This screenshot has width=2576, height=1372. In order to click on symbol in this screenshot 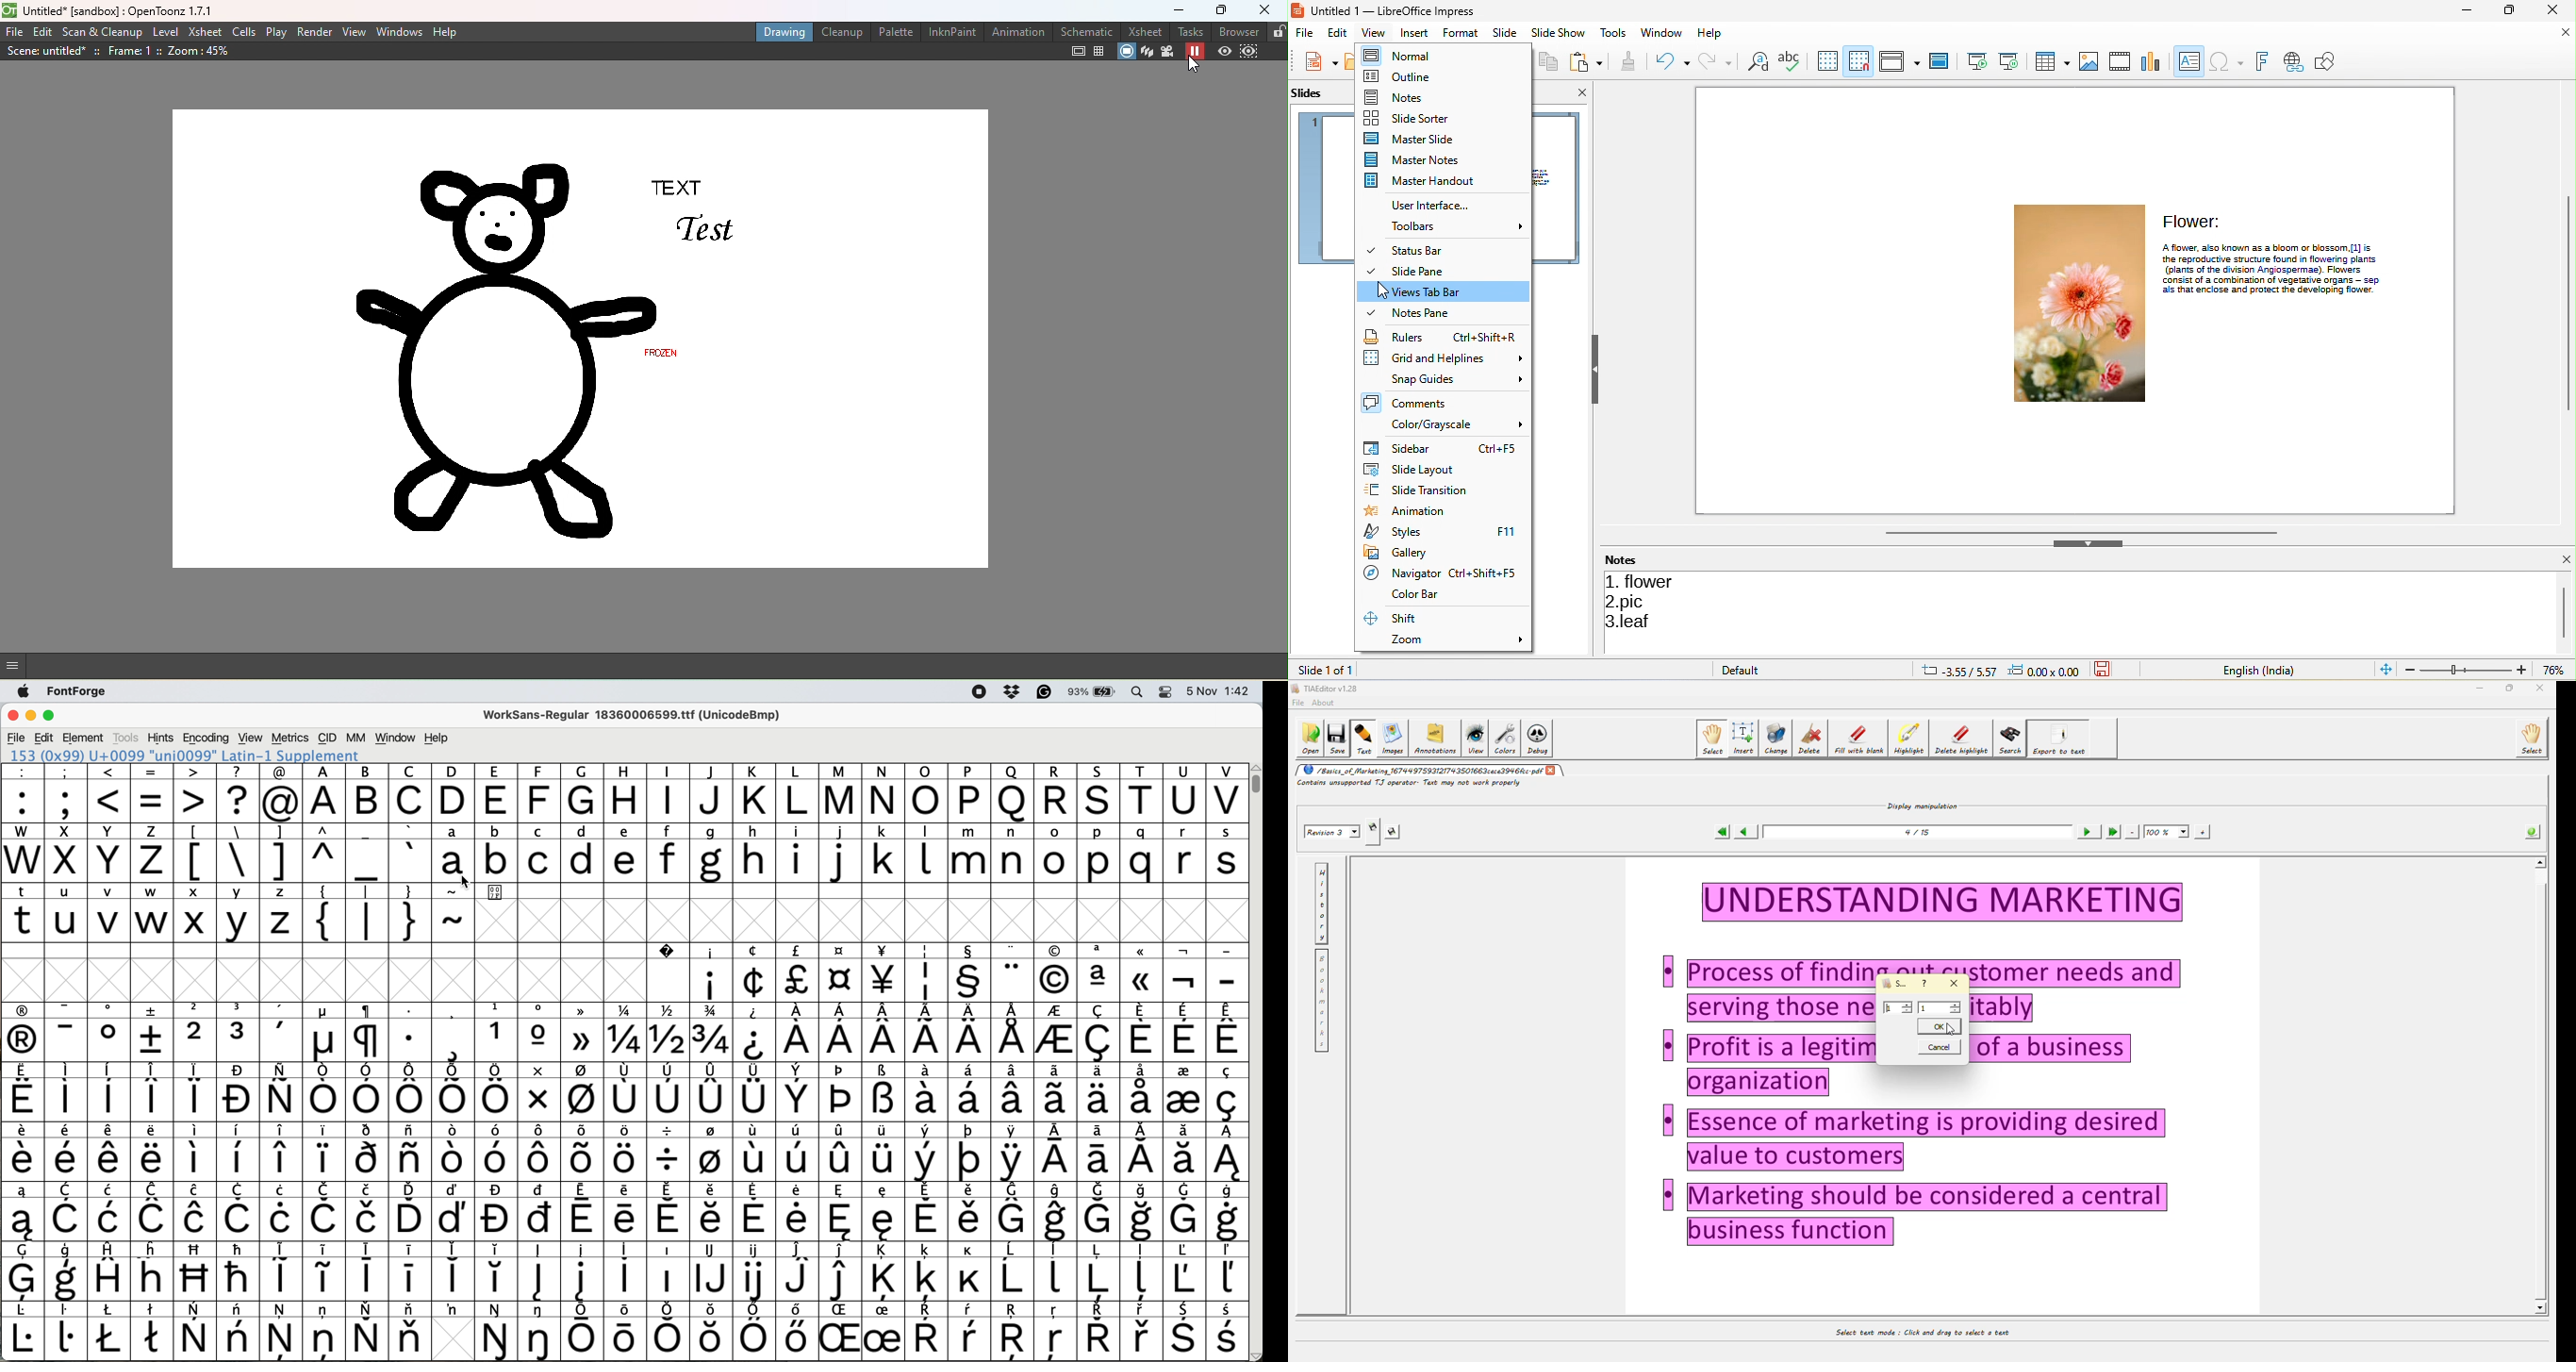, I will do `click(239, 1331)`.